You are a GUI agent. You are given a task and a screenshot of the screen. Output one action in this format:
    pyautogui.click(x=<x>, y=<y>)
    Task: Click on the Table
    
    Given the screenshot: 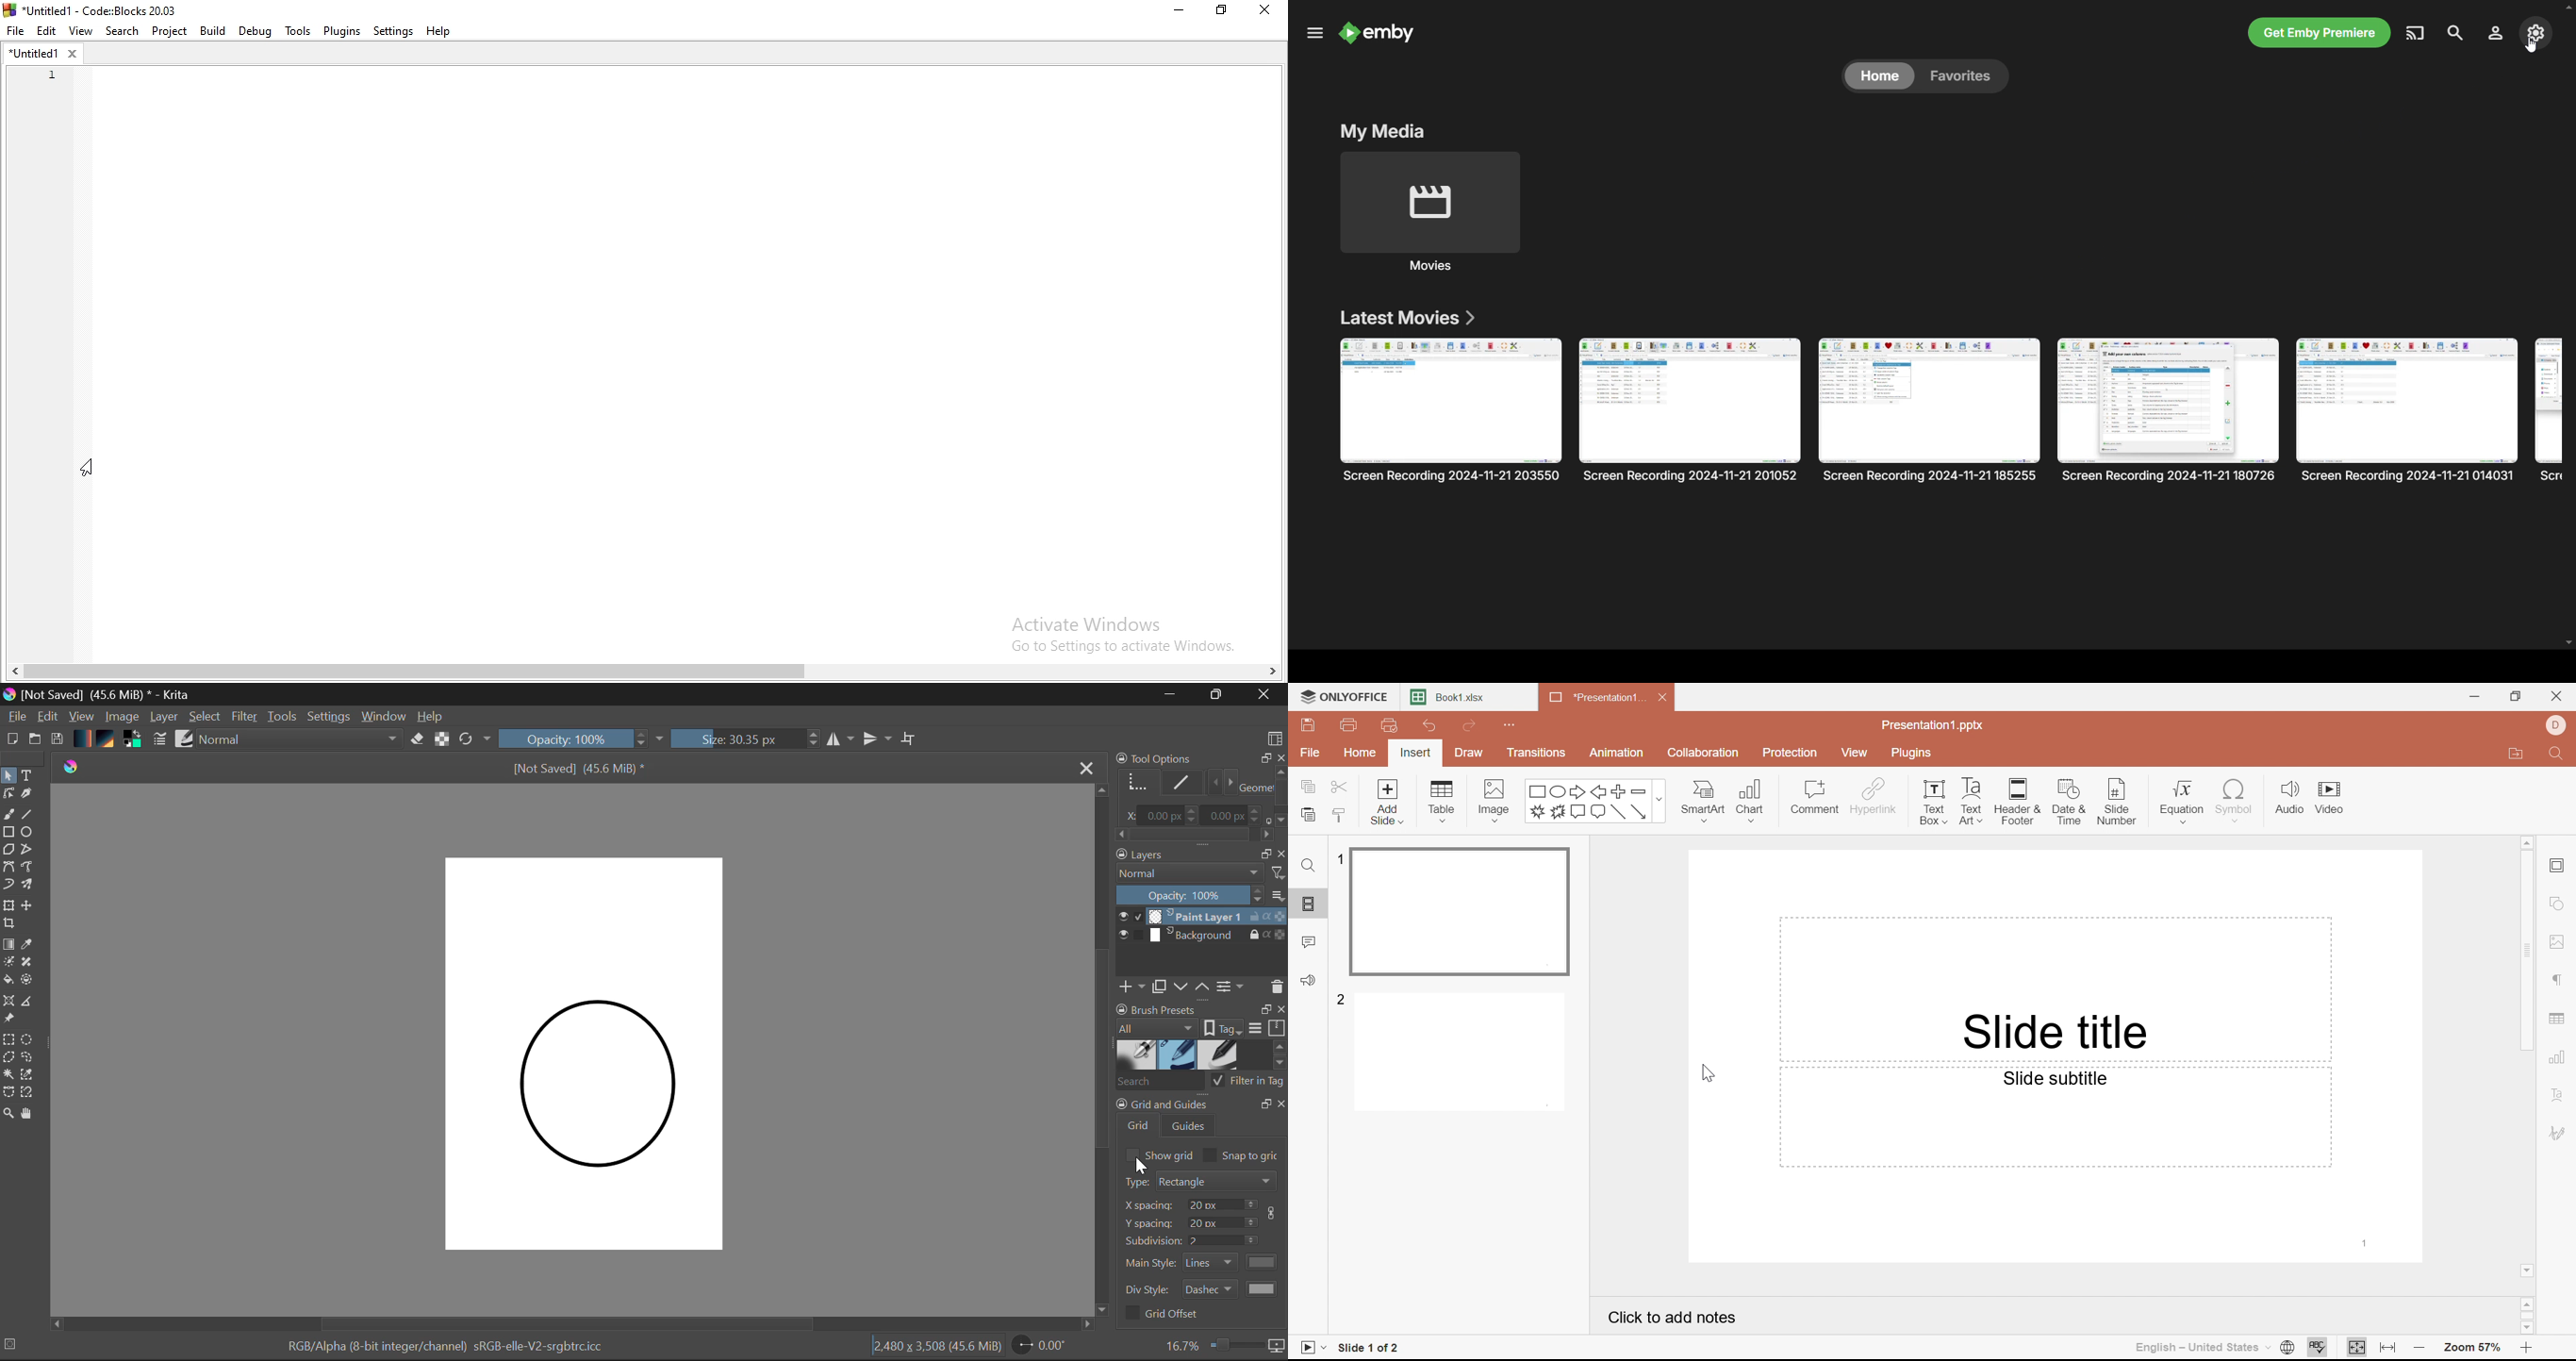 What is the action you would take?
    pyautogui.click(x=1443, y=802)
    